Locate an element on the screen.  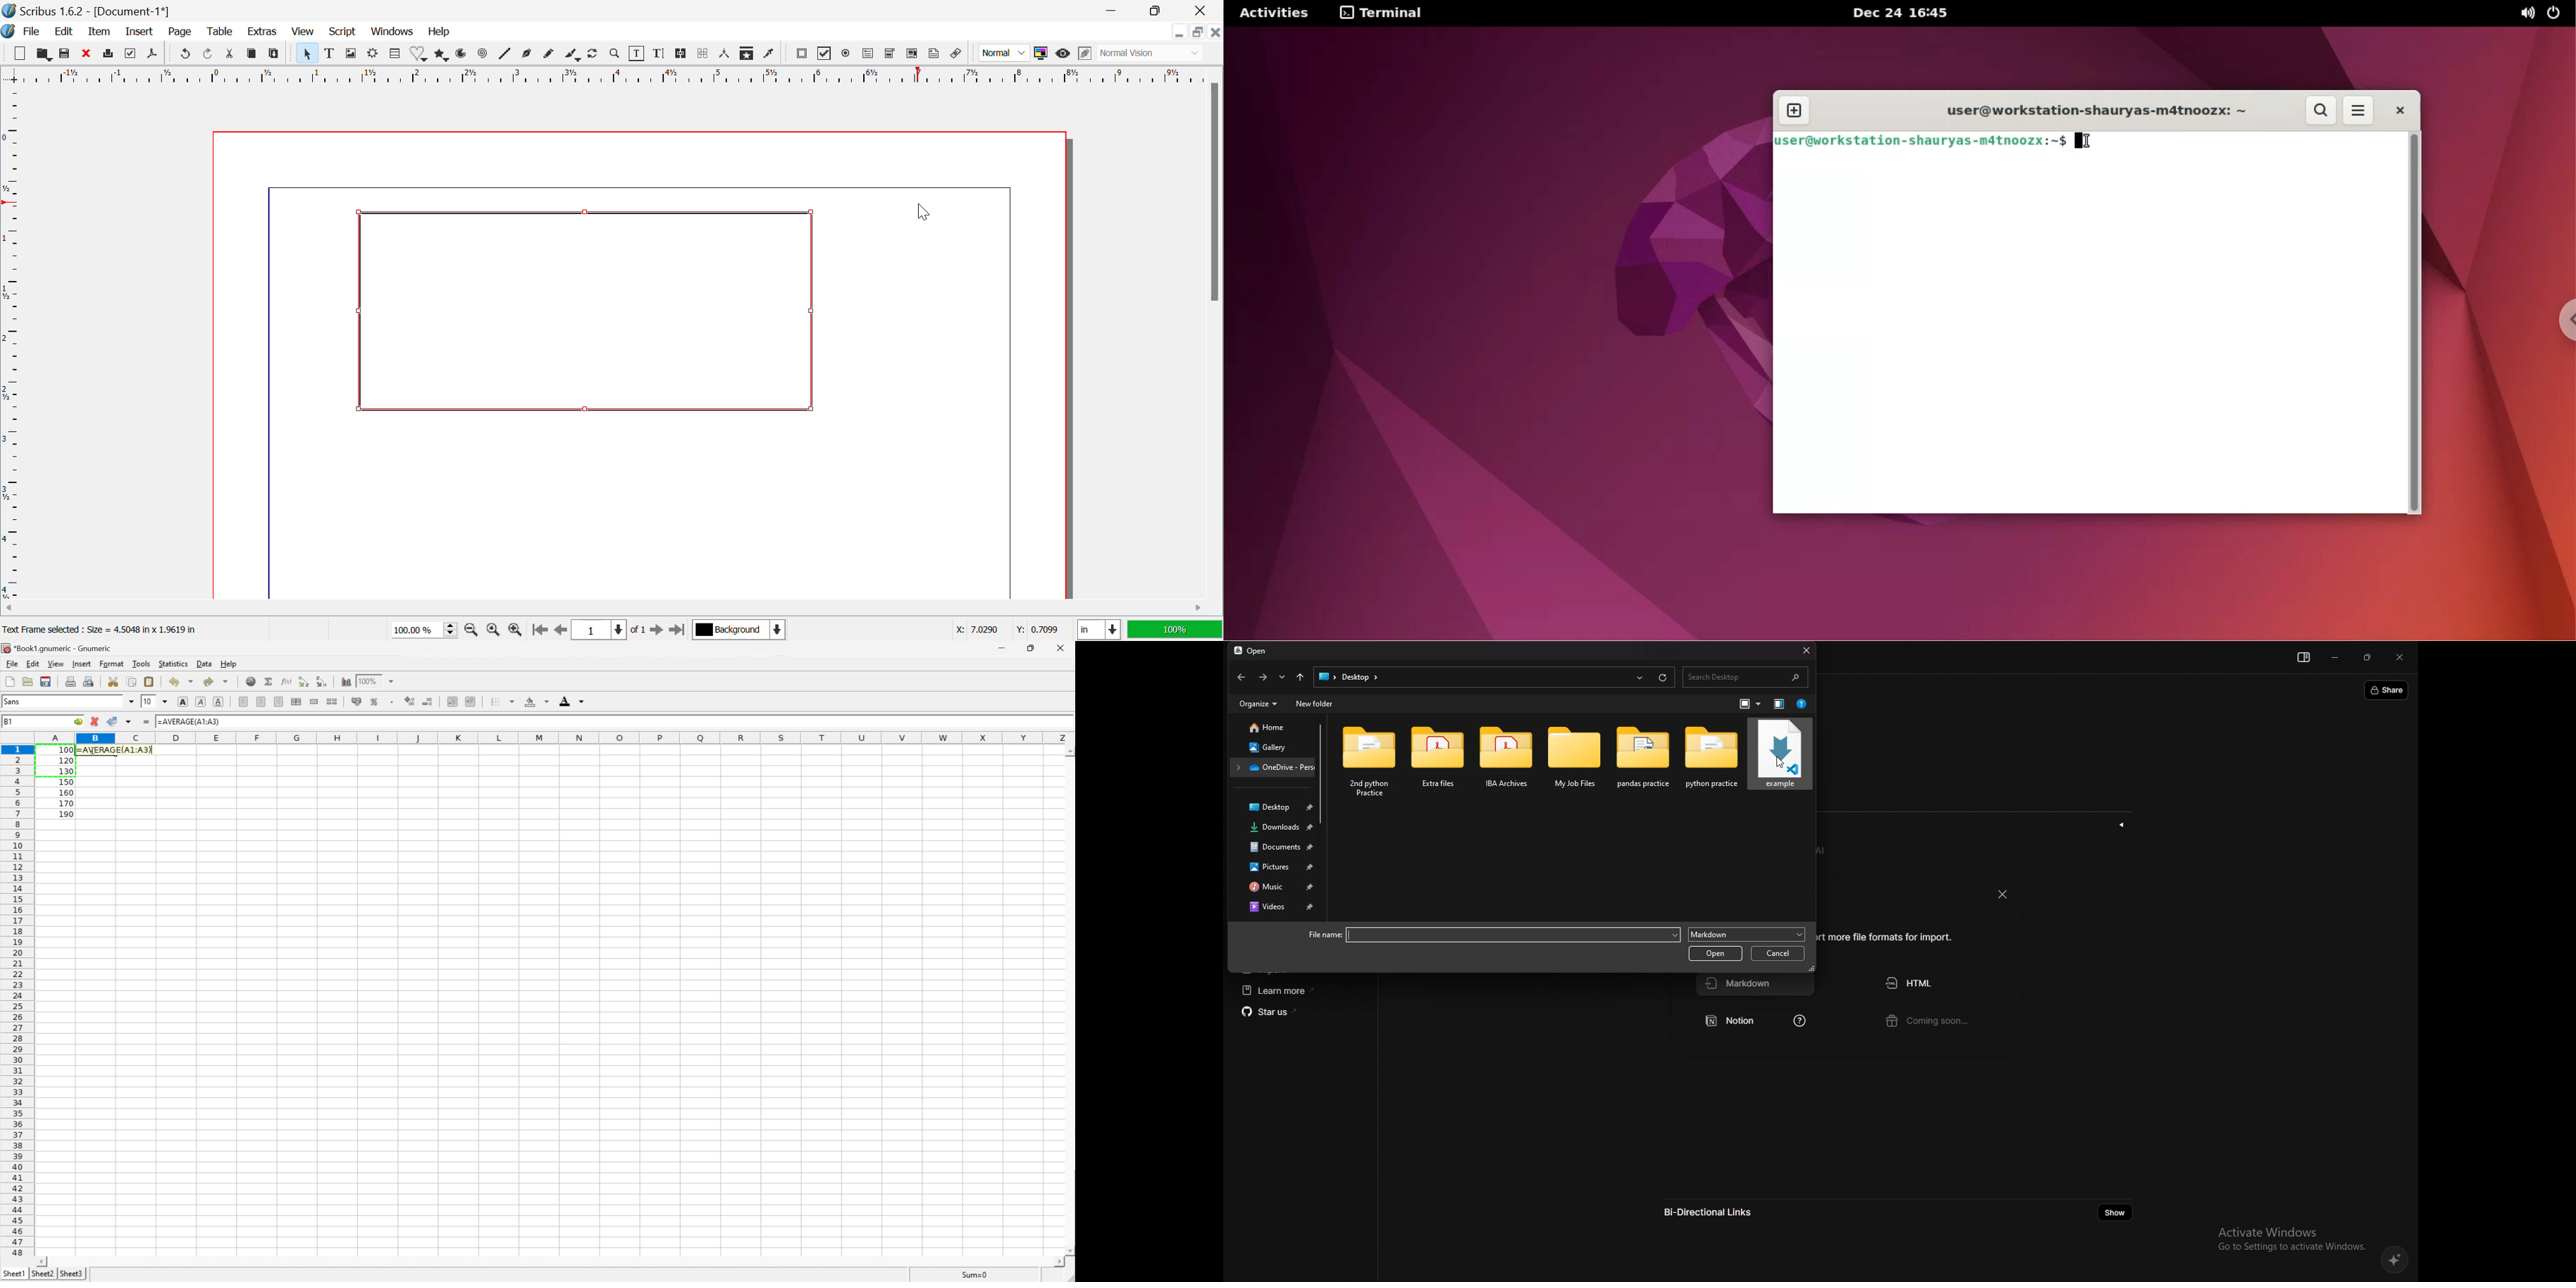
Activate Windows
Go to Settings to activate Windows. is located at coordinates (2288, 1238).